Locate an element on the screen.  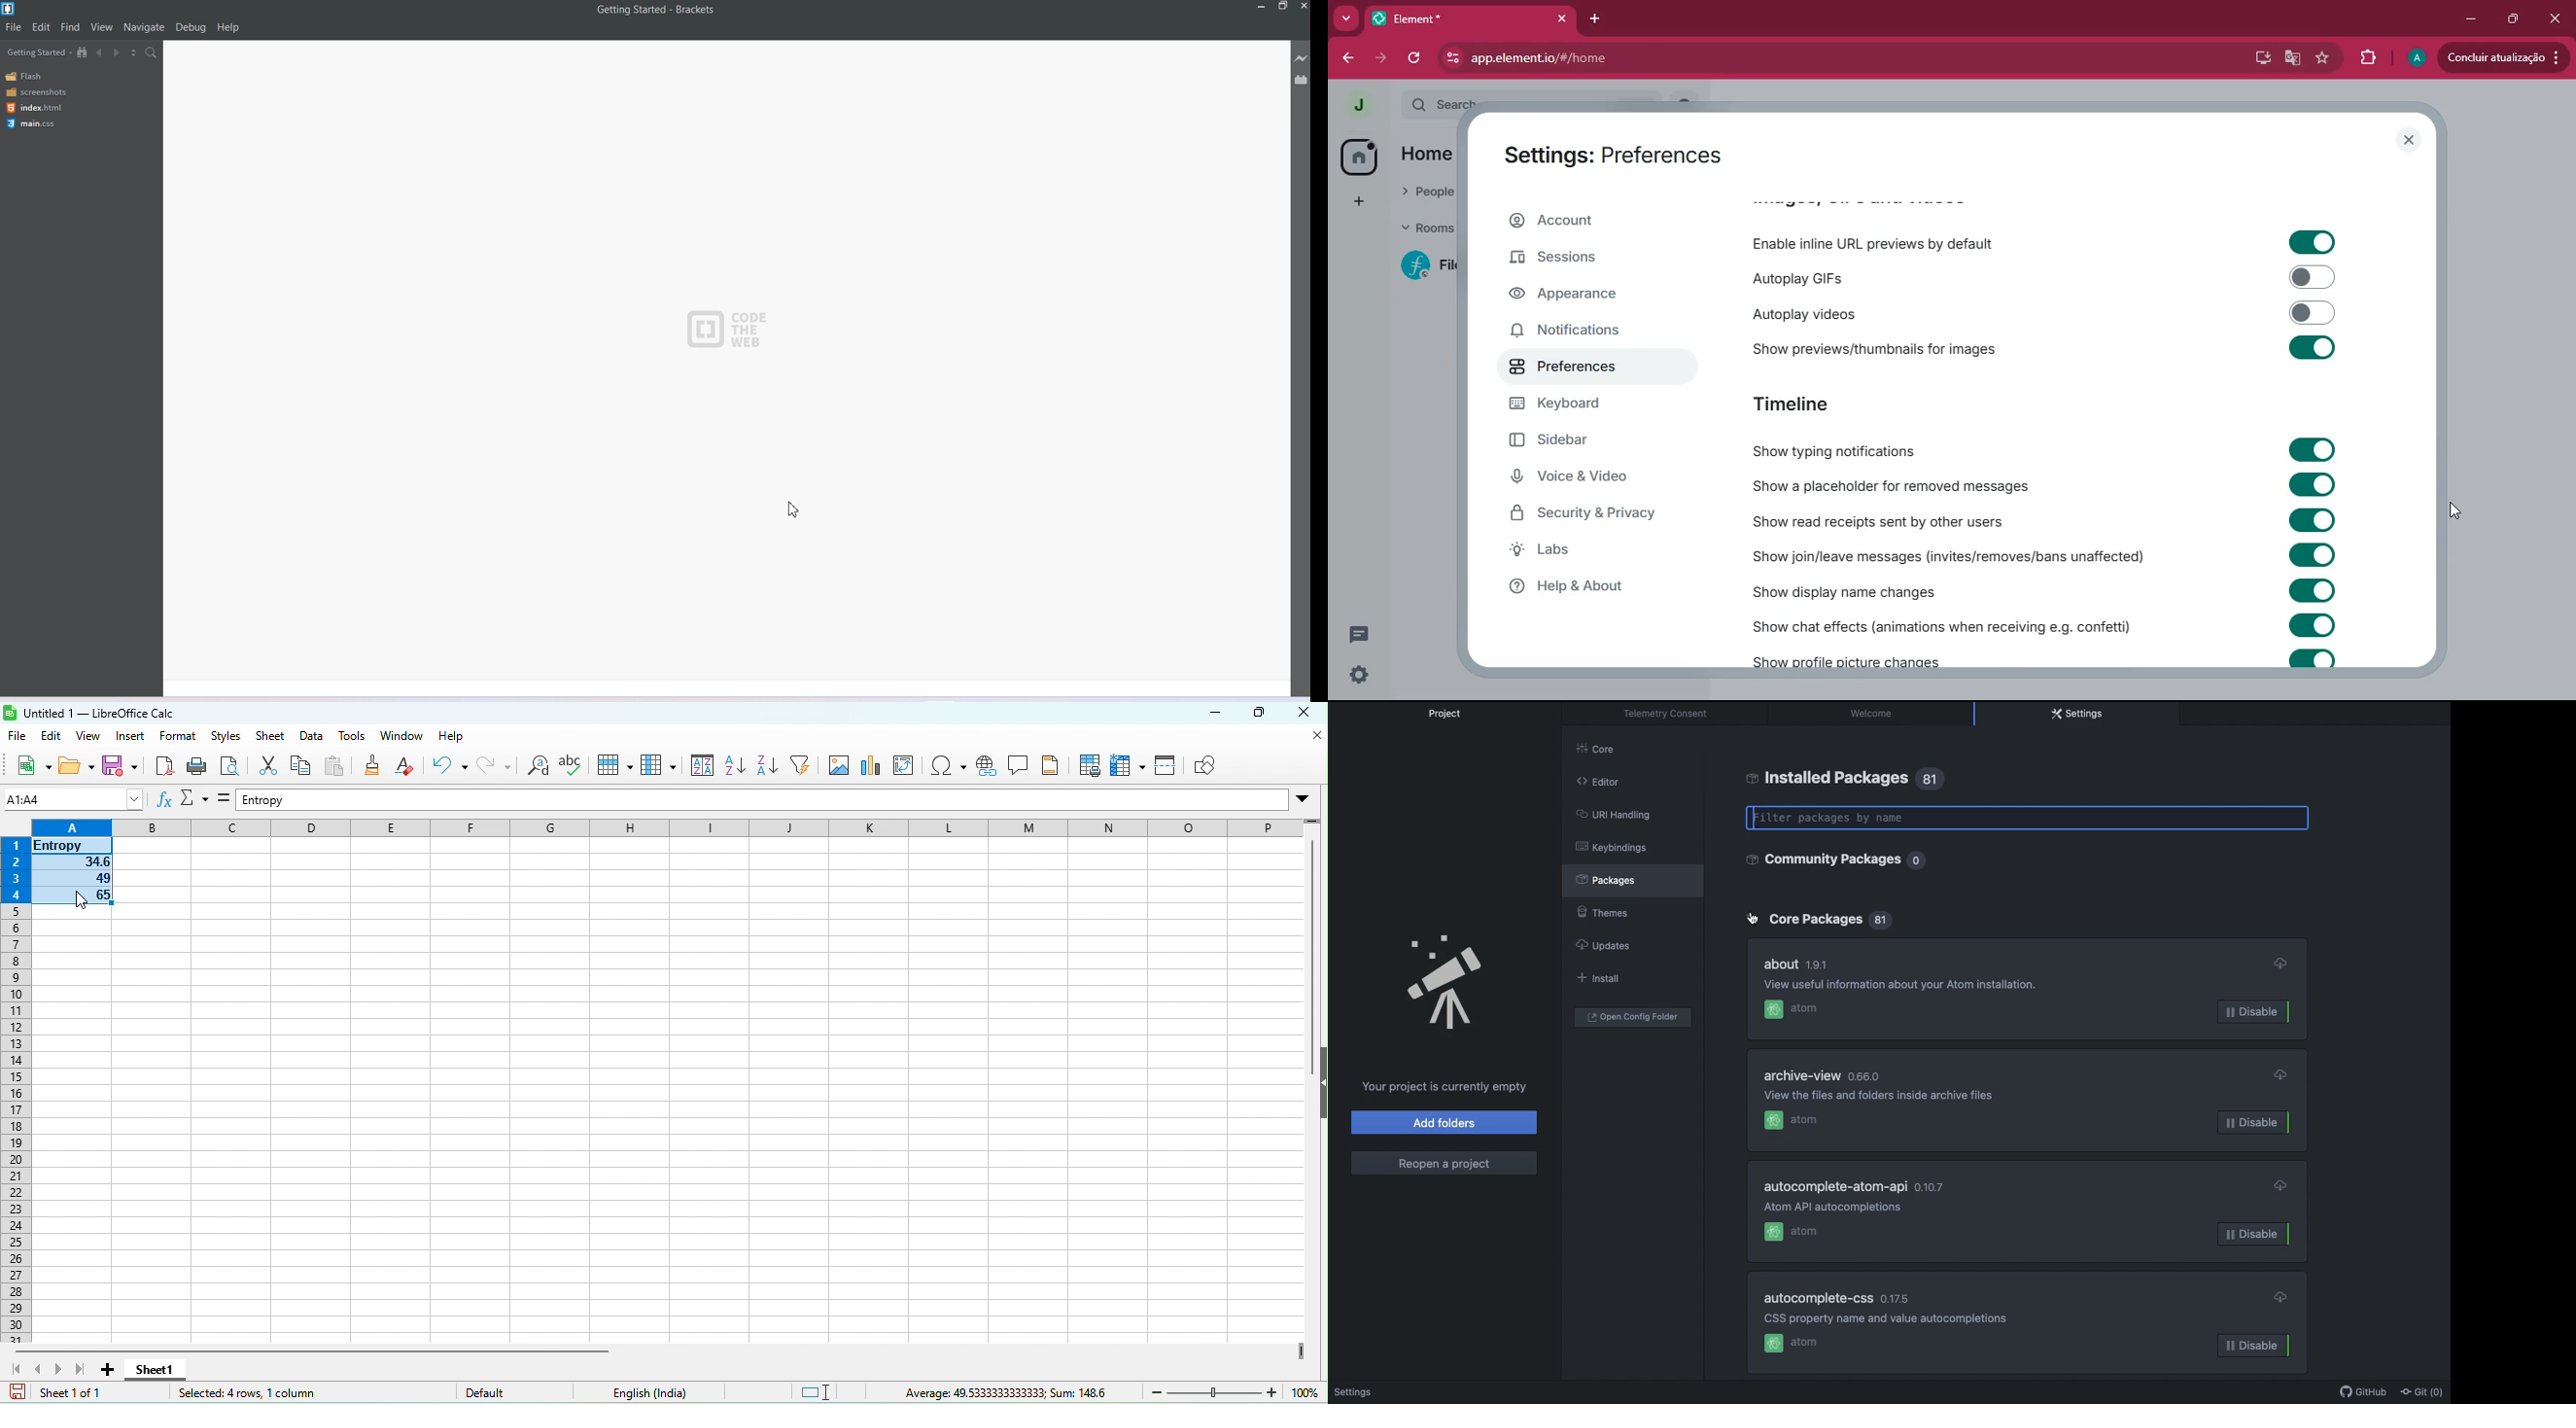
favourite is located at coordinates (2325, 61).